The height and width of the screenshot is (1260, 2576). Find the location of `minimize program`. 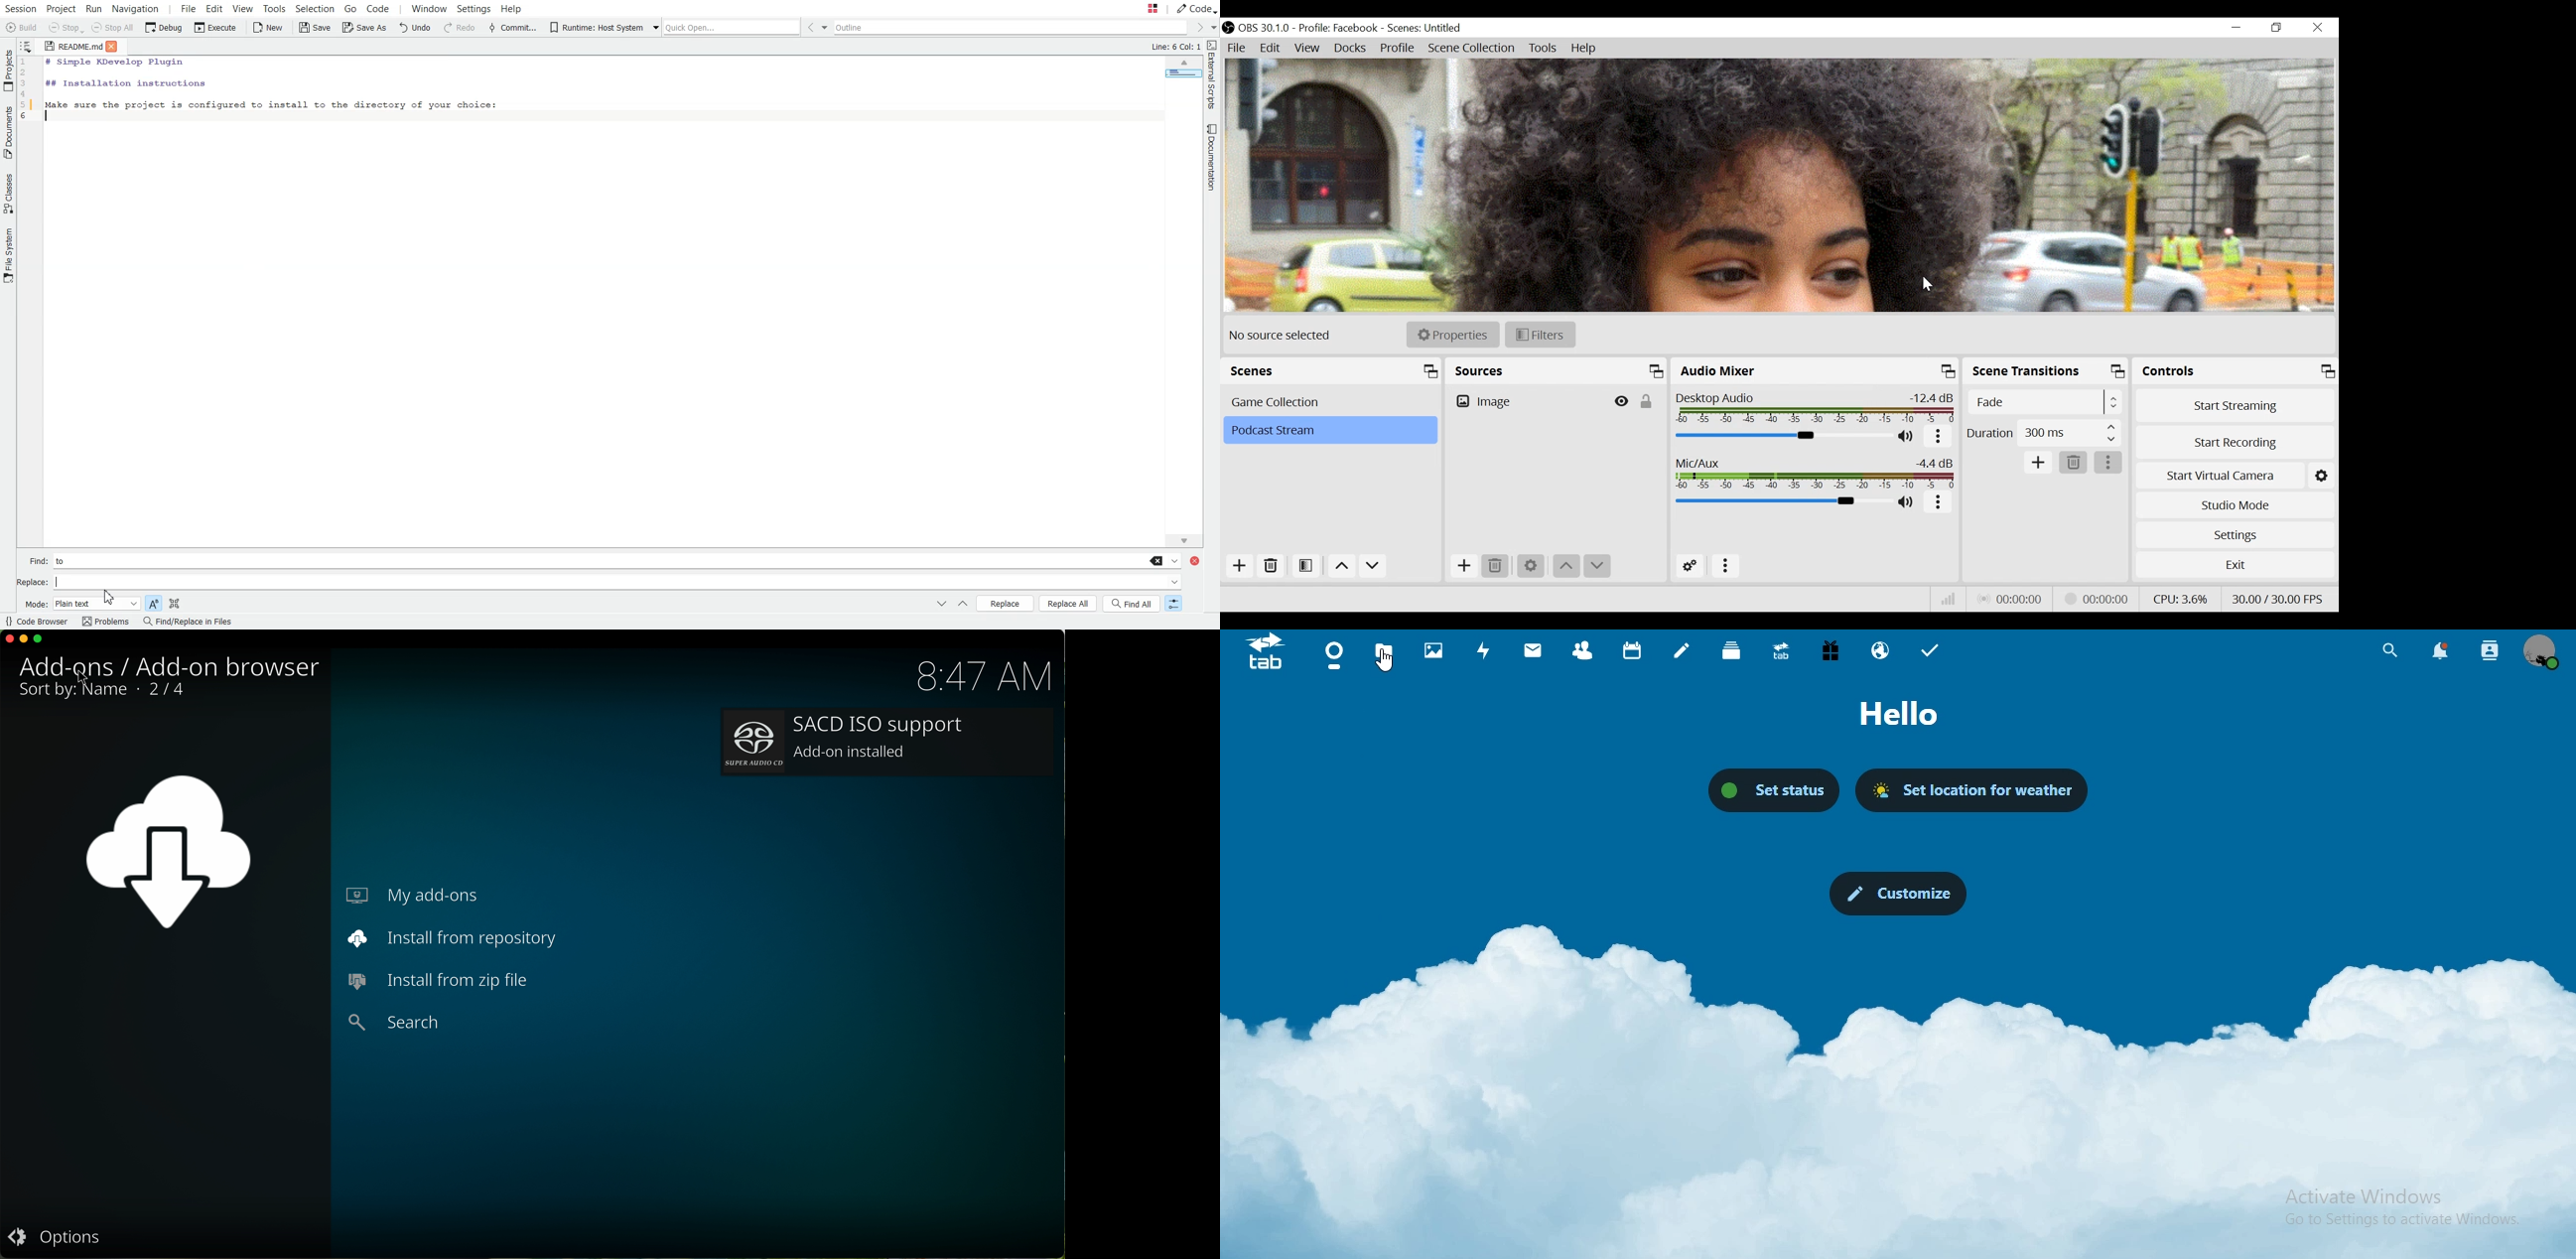

minimize program is located at coordinates (25, 640).